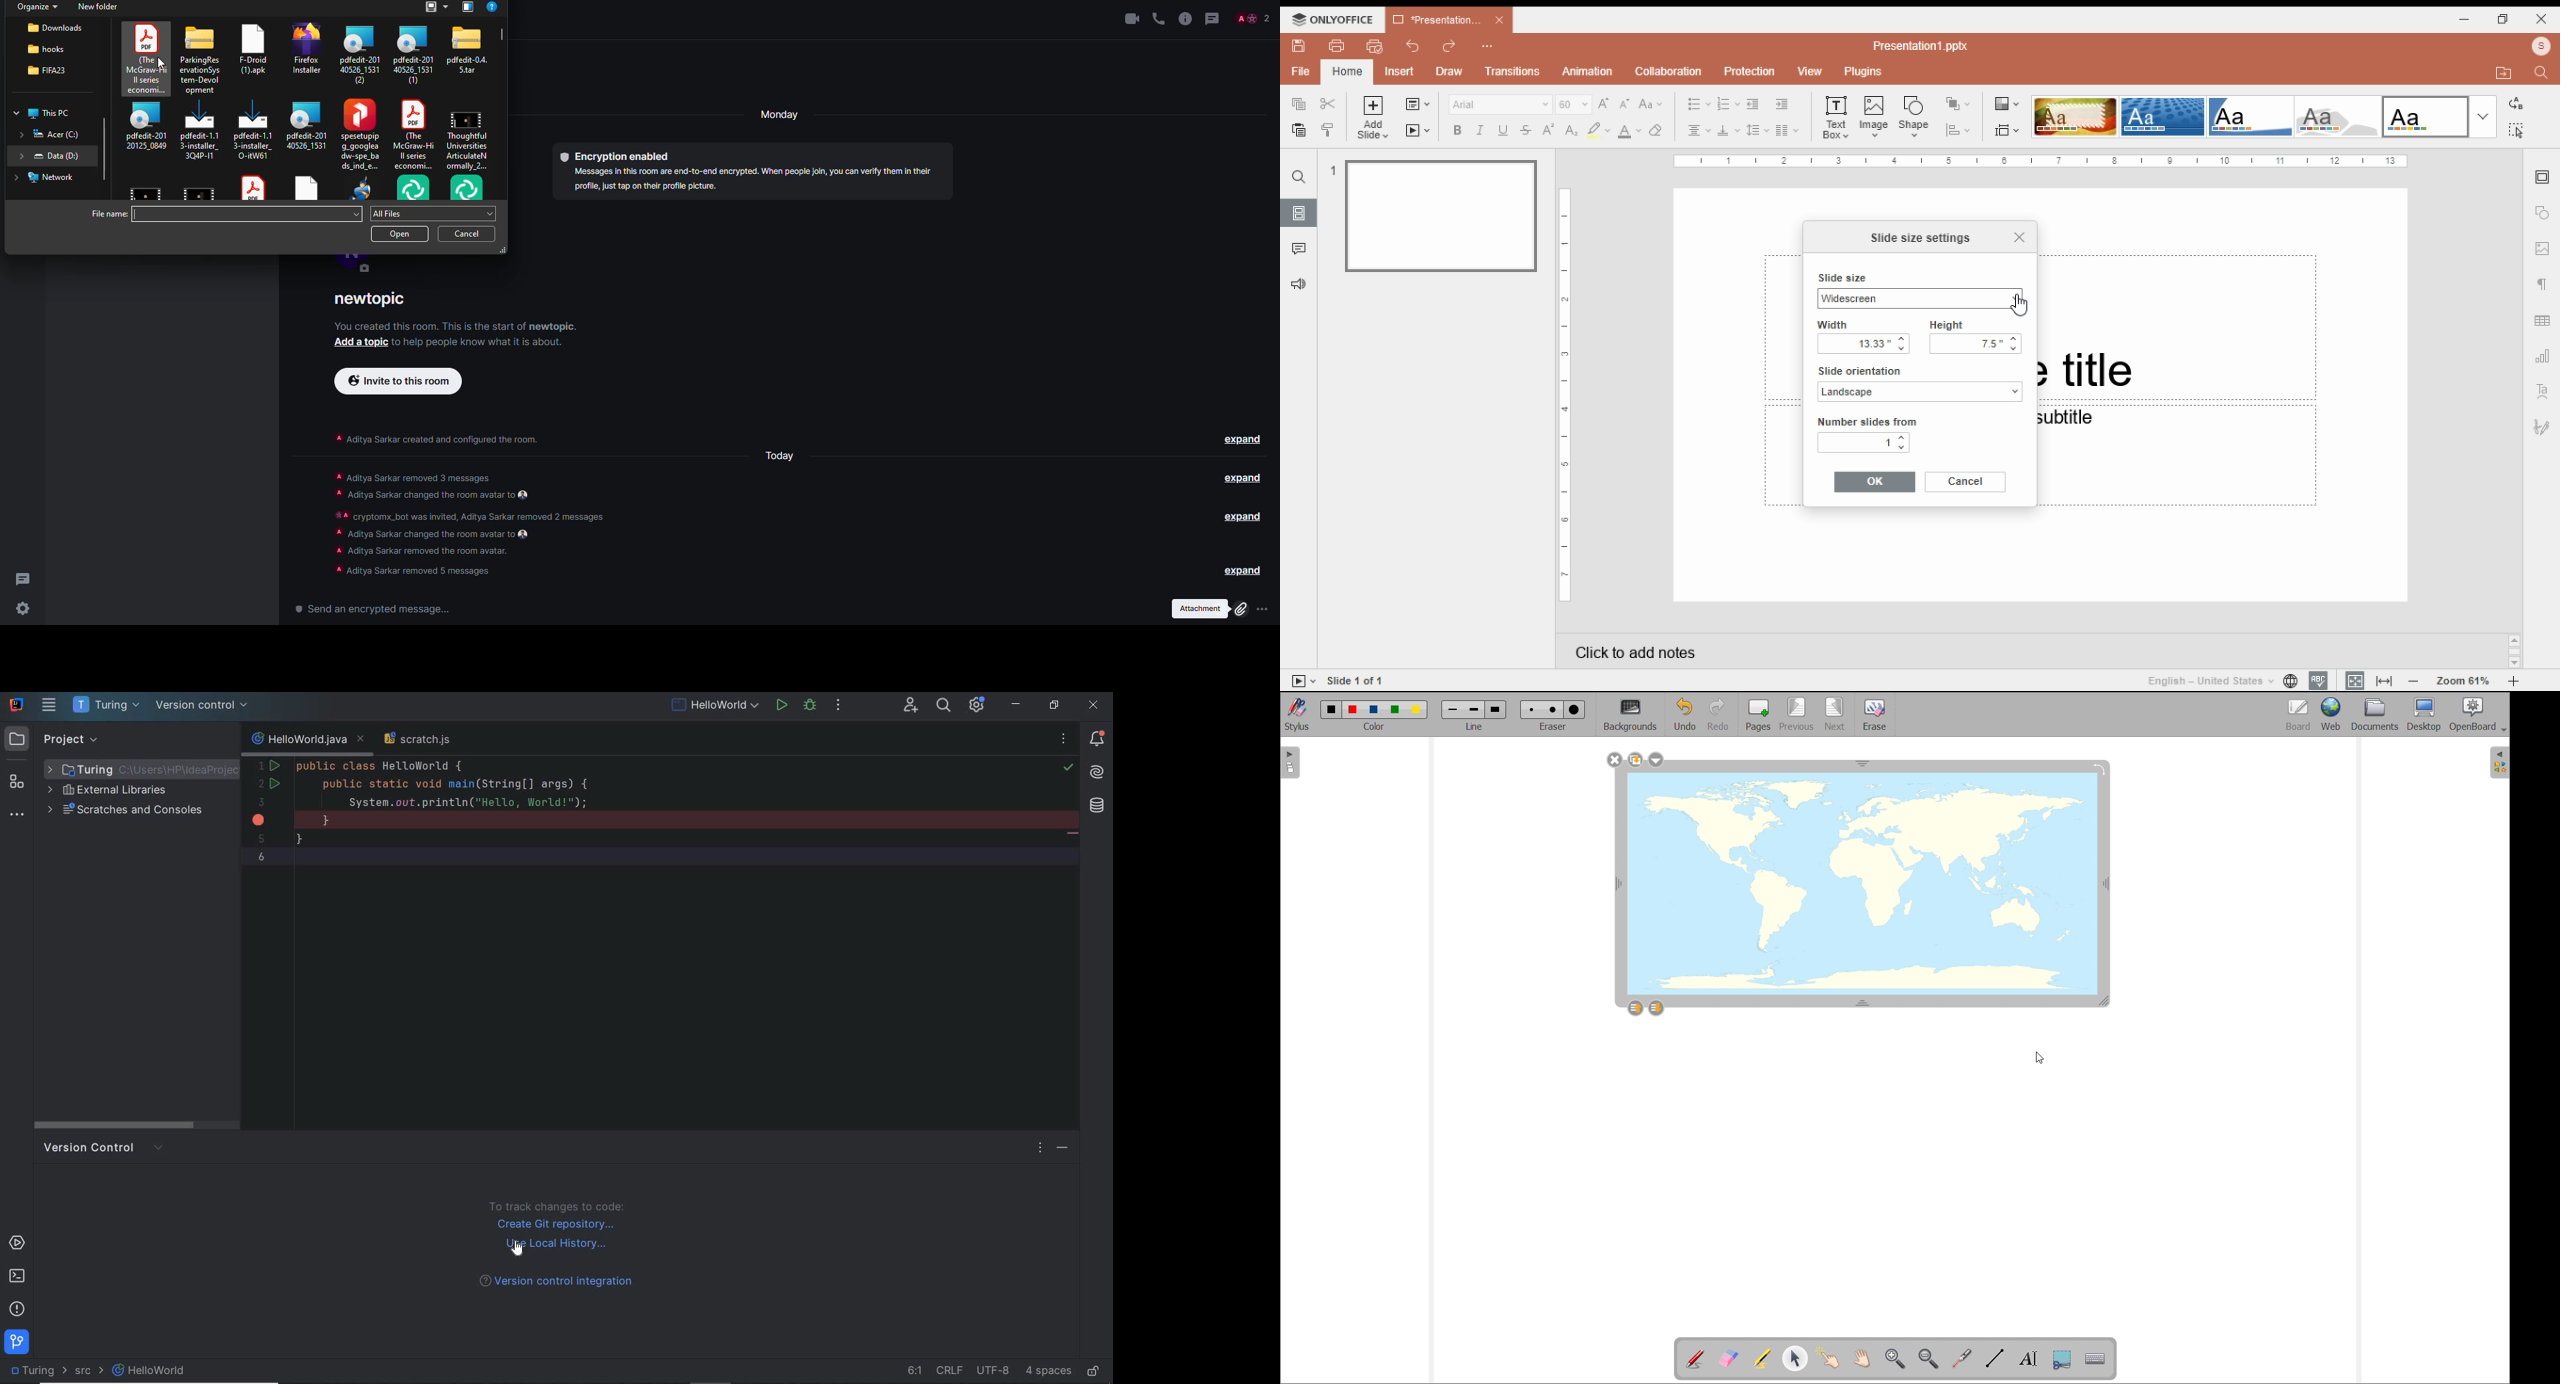 The height and width of the screenshot is (1400, 2576). Describe the element at coordinates (2545, 428) in the screenshot. I see `` at that location.